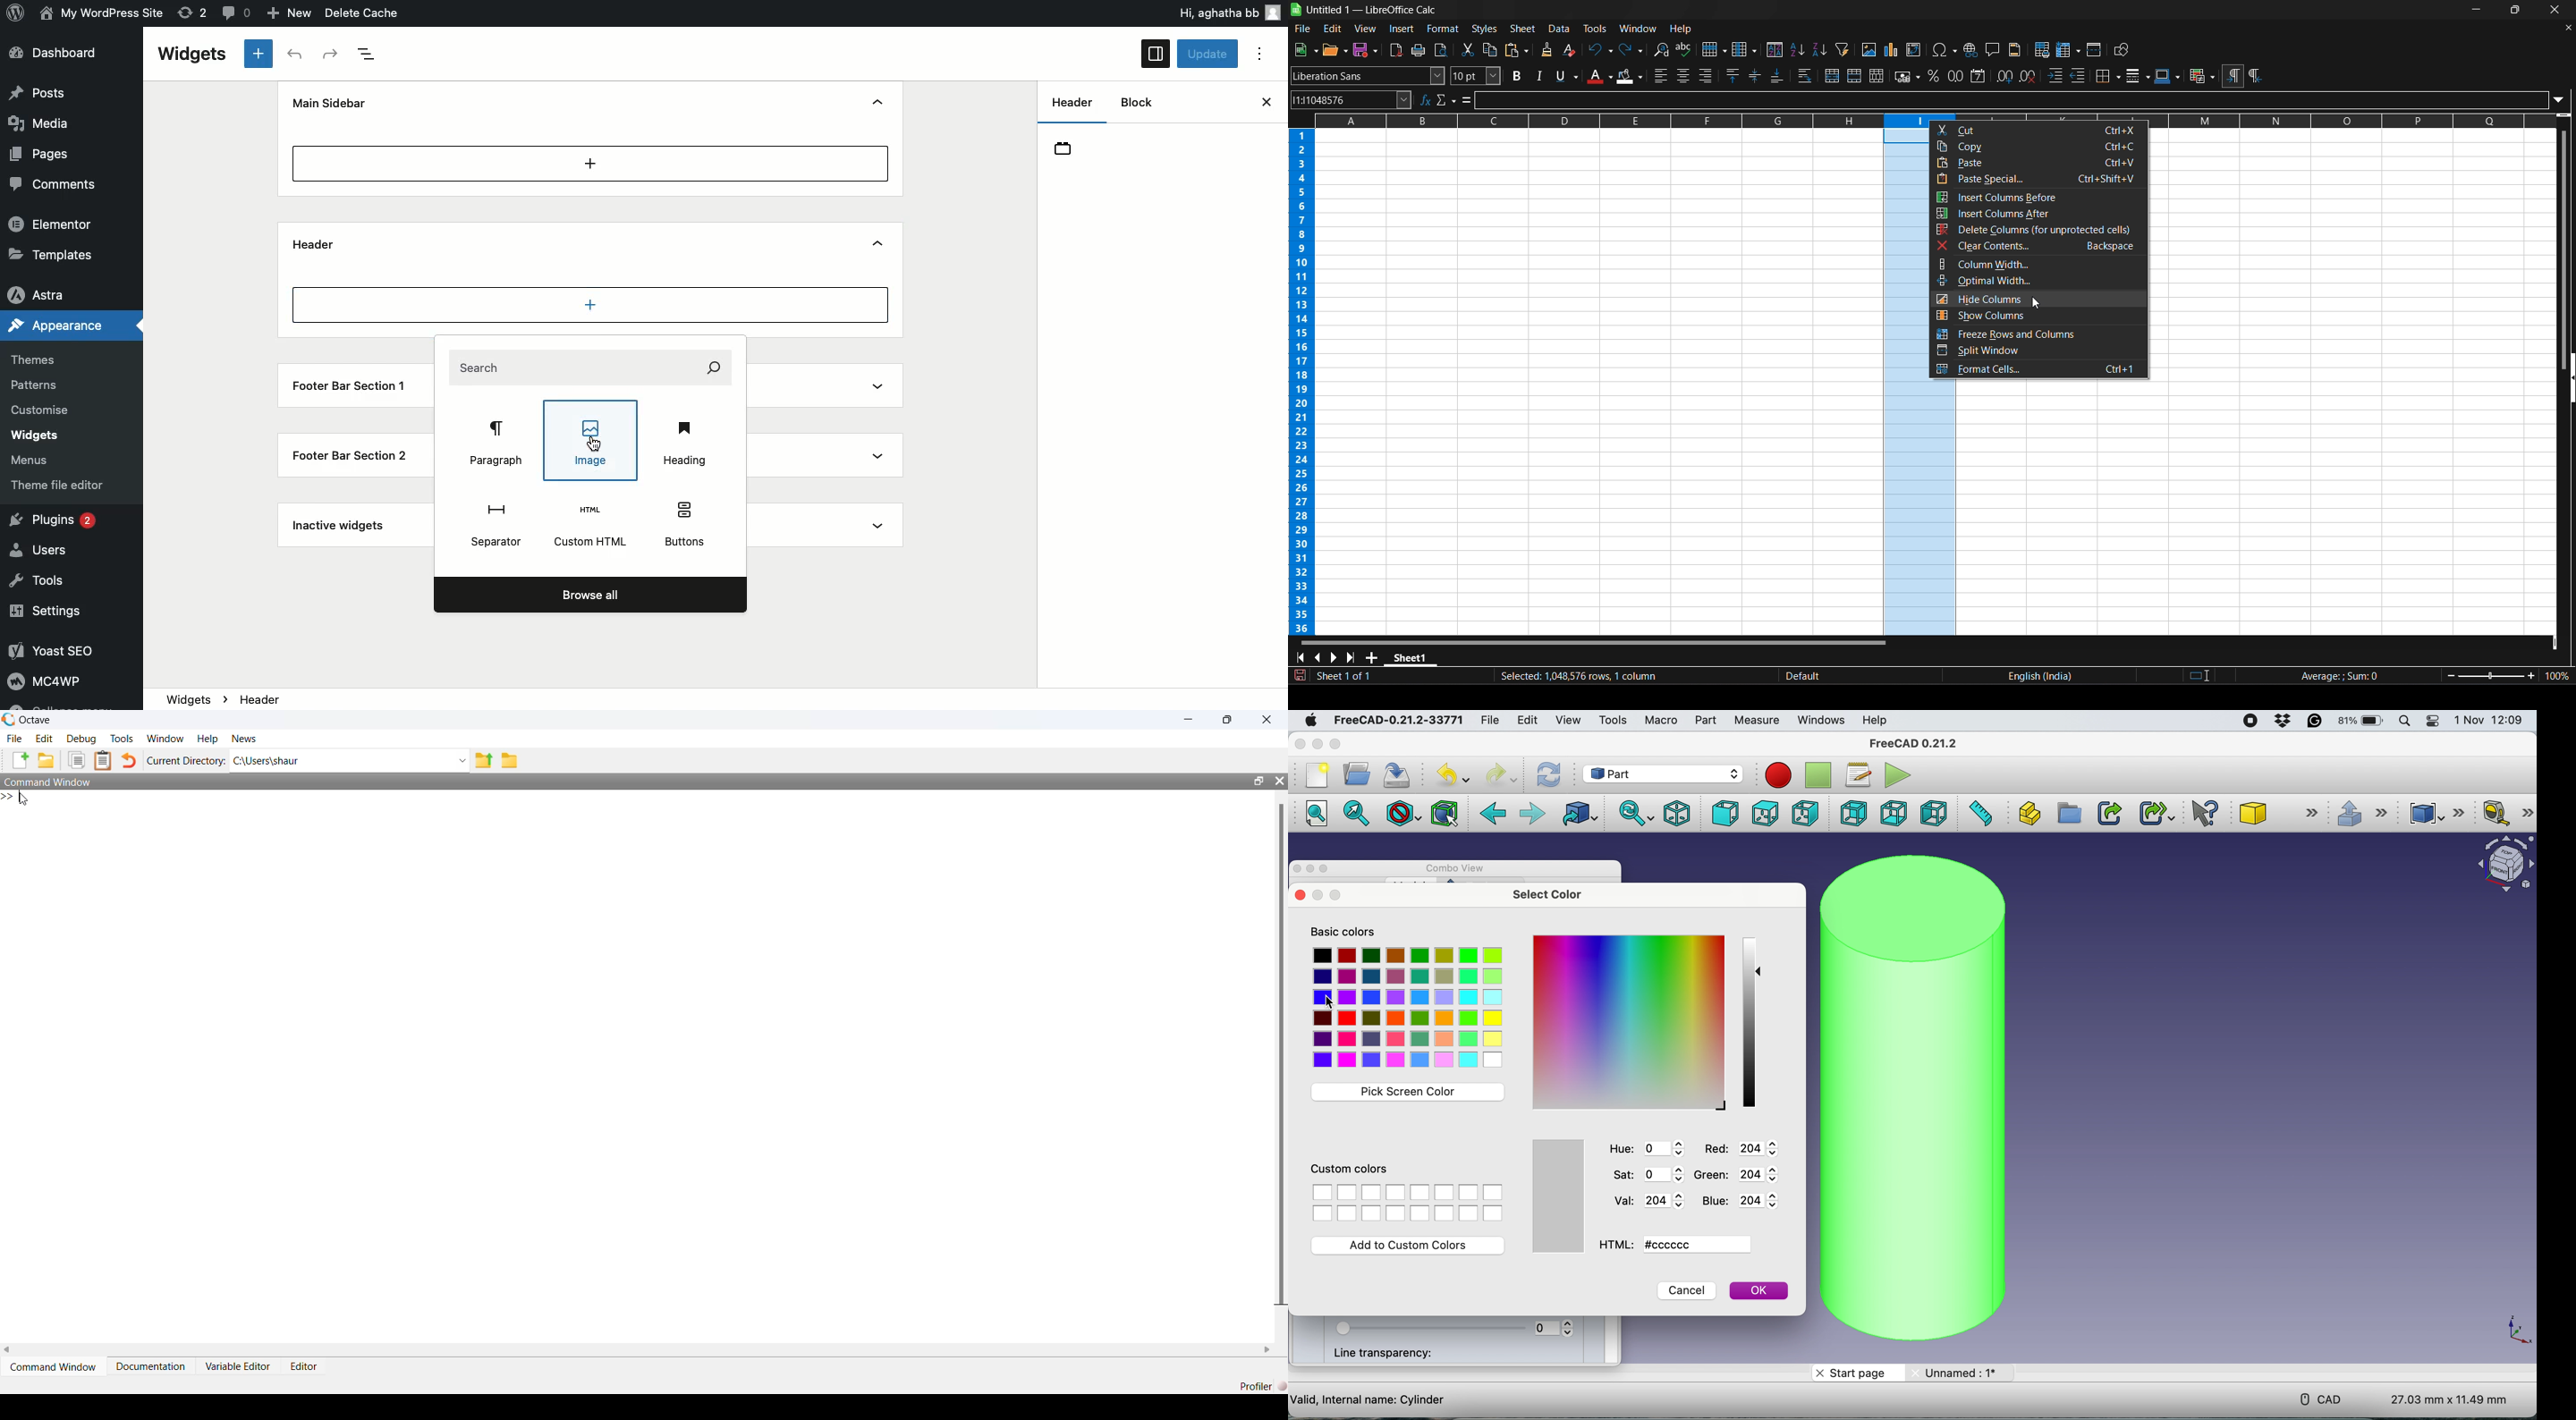  Describe the element at coordinates (2055, 74) in the screenshot. I see `increase indent` at that location.